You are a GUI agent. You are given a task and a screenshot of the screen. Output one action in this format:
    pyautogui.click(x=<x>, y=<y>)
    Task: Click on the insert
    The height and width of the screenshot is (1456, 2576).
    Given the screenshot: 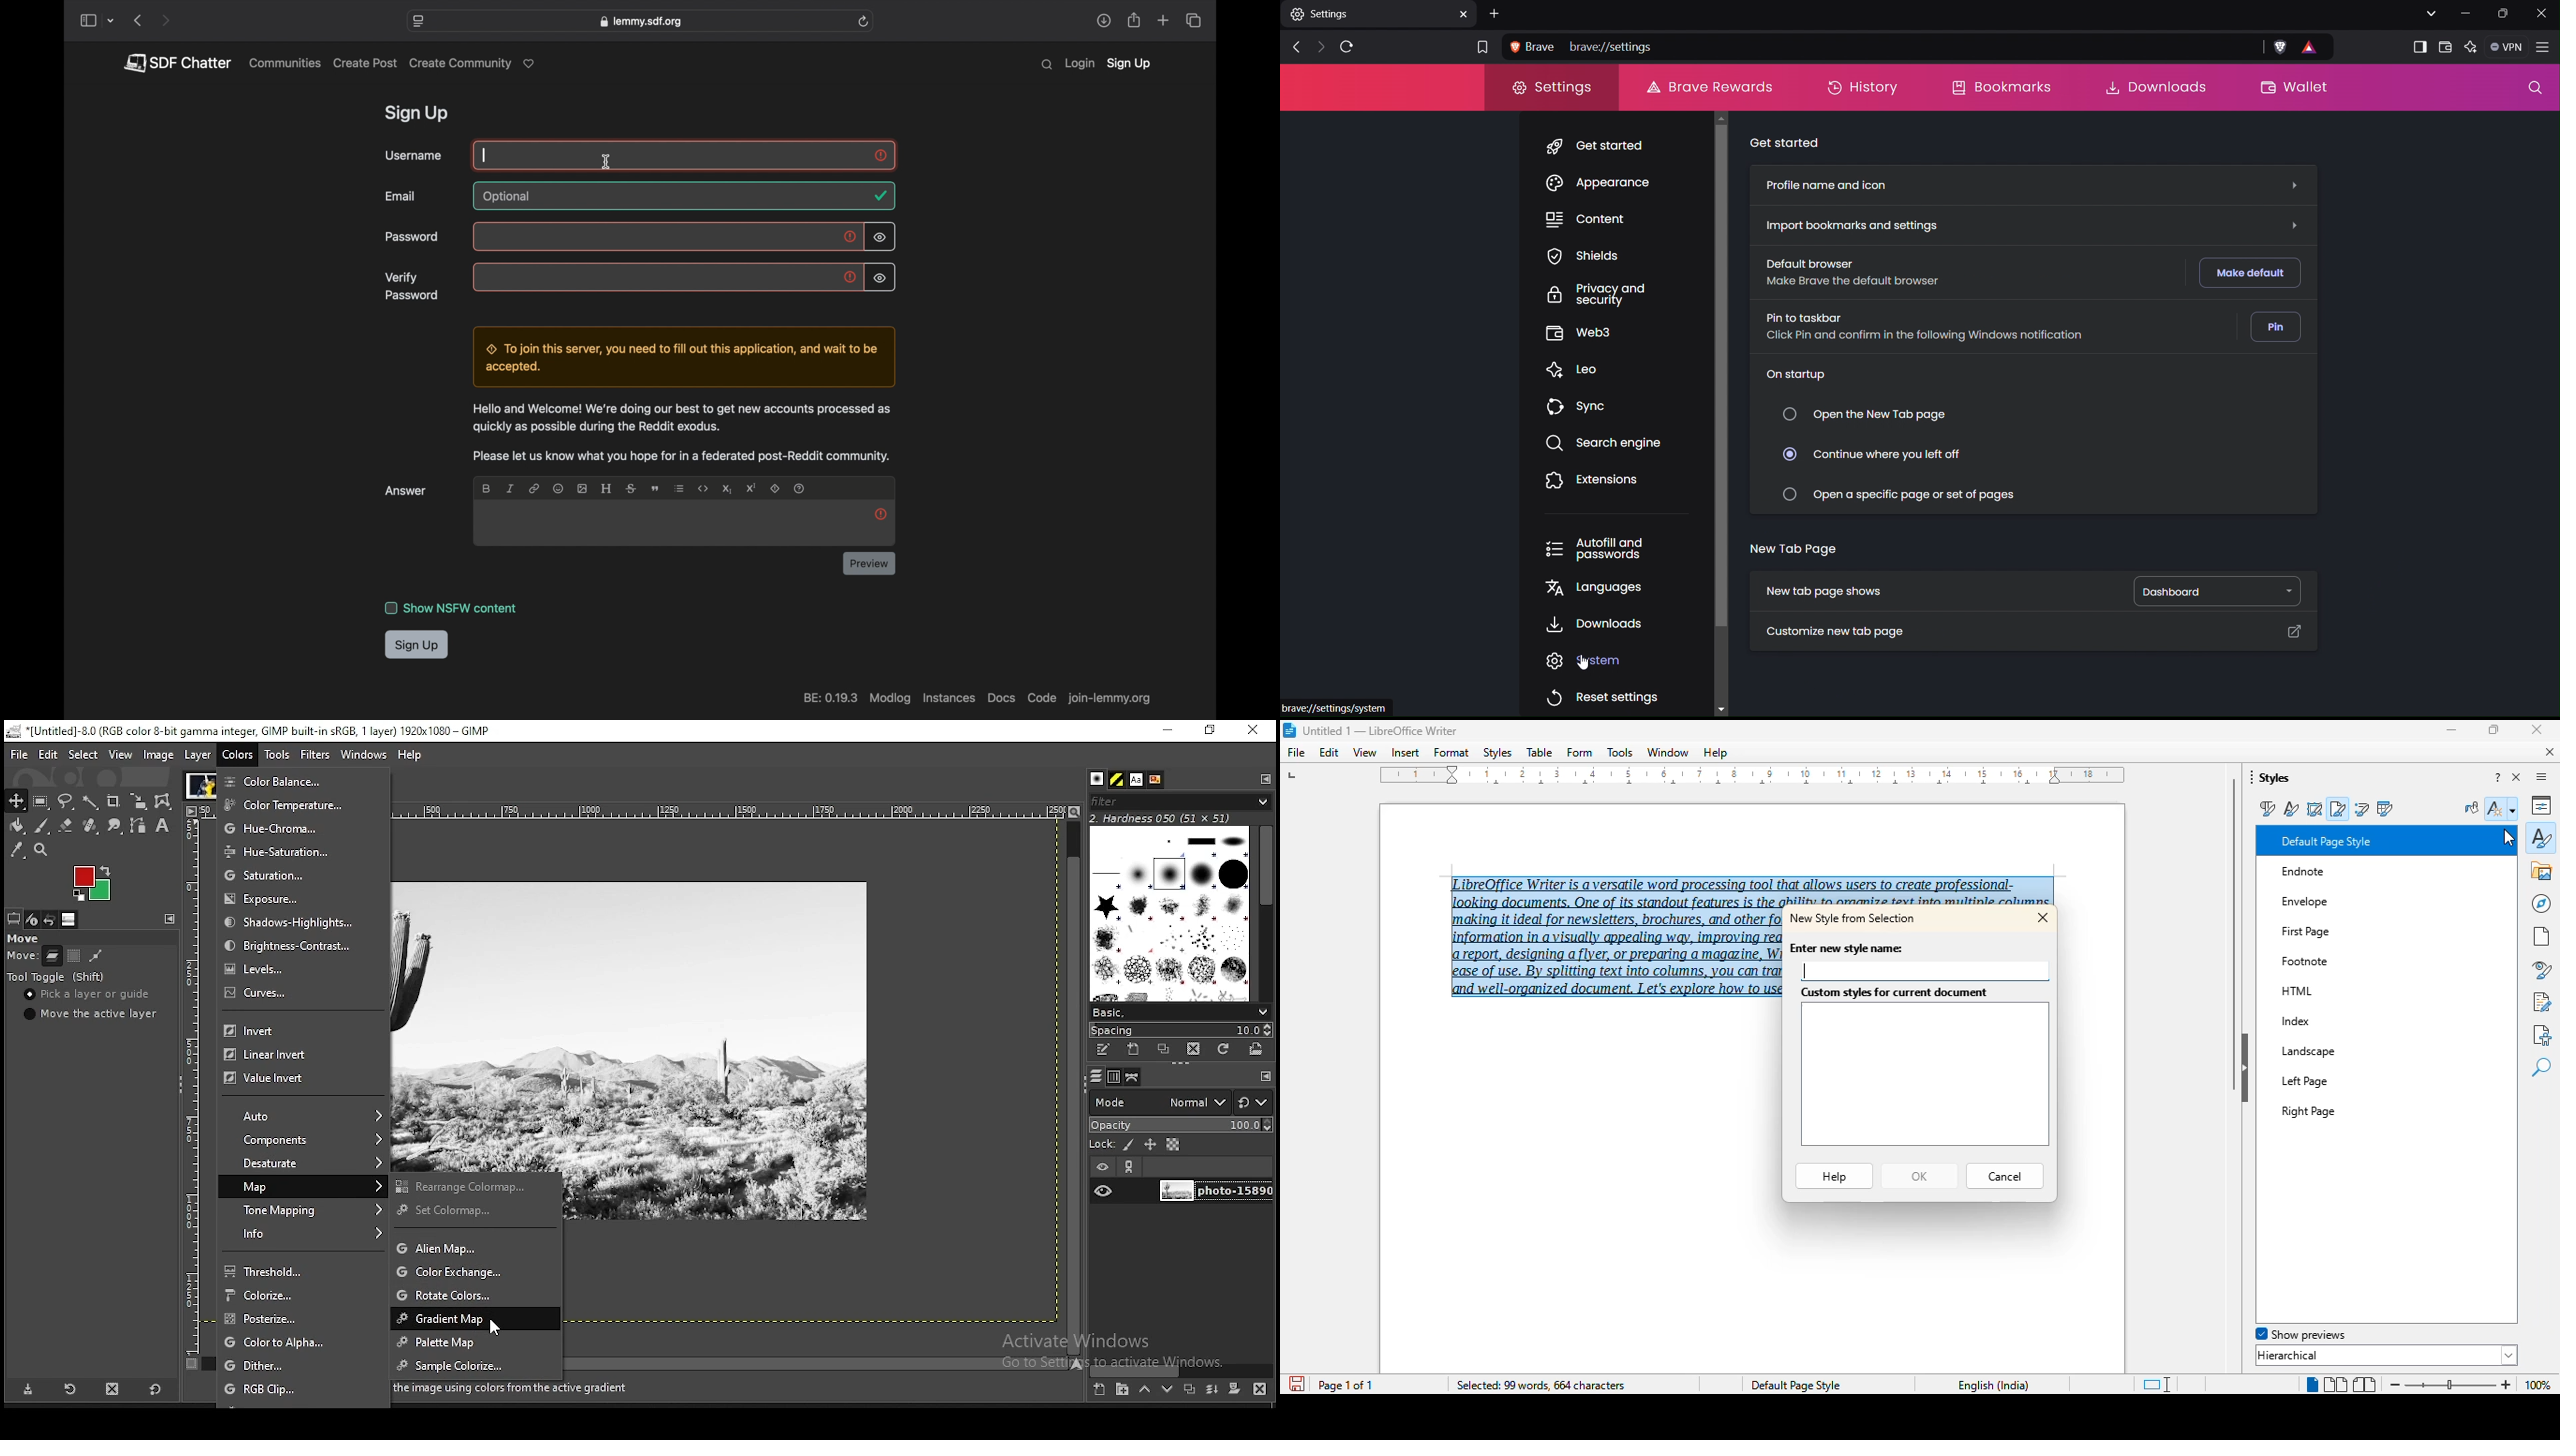 What is the action you would take?
    pyautogui.click(x=1405, y=753)
    